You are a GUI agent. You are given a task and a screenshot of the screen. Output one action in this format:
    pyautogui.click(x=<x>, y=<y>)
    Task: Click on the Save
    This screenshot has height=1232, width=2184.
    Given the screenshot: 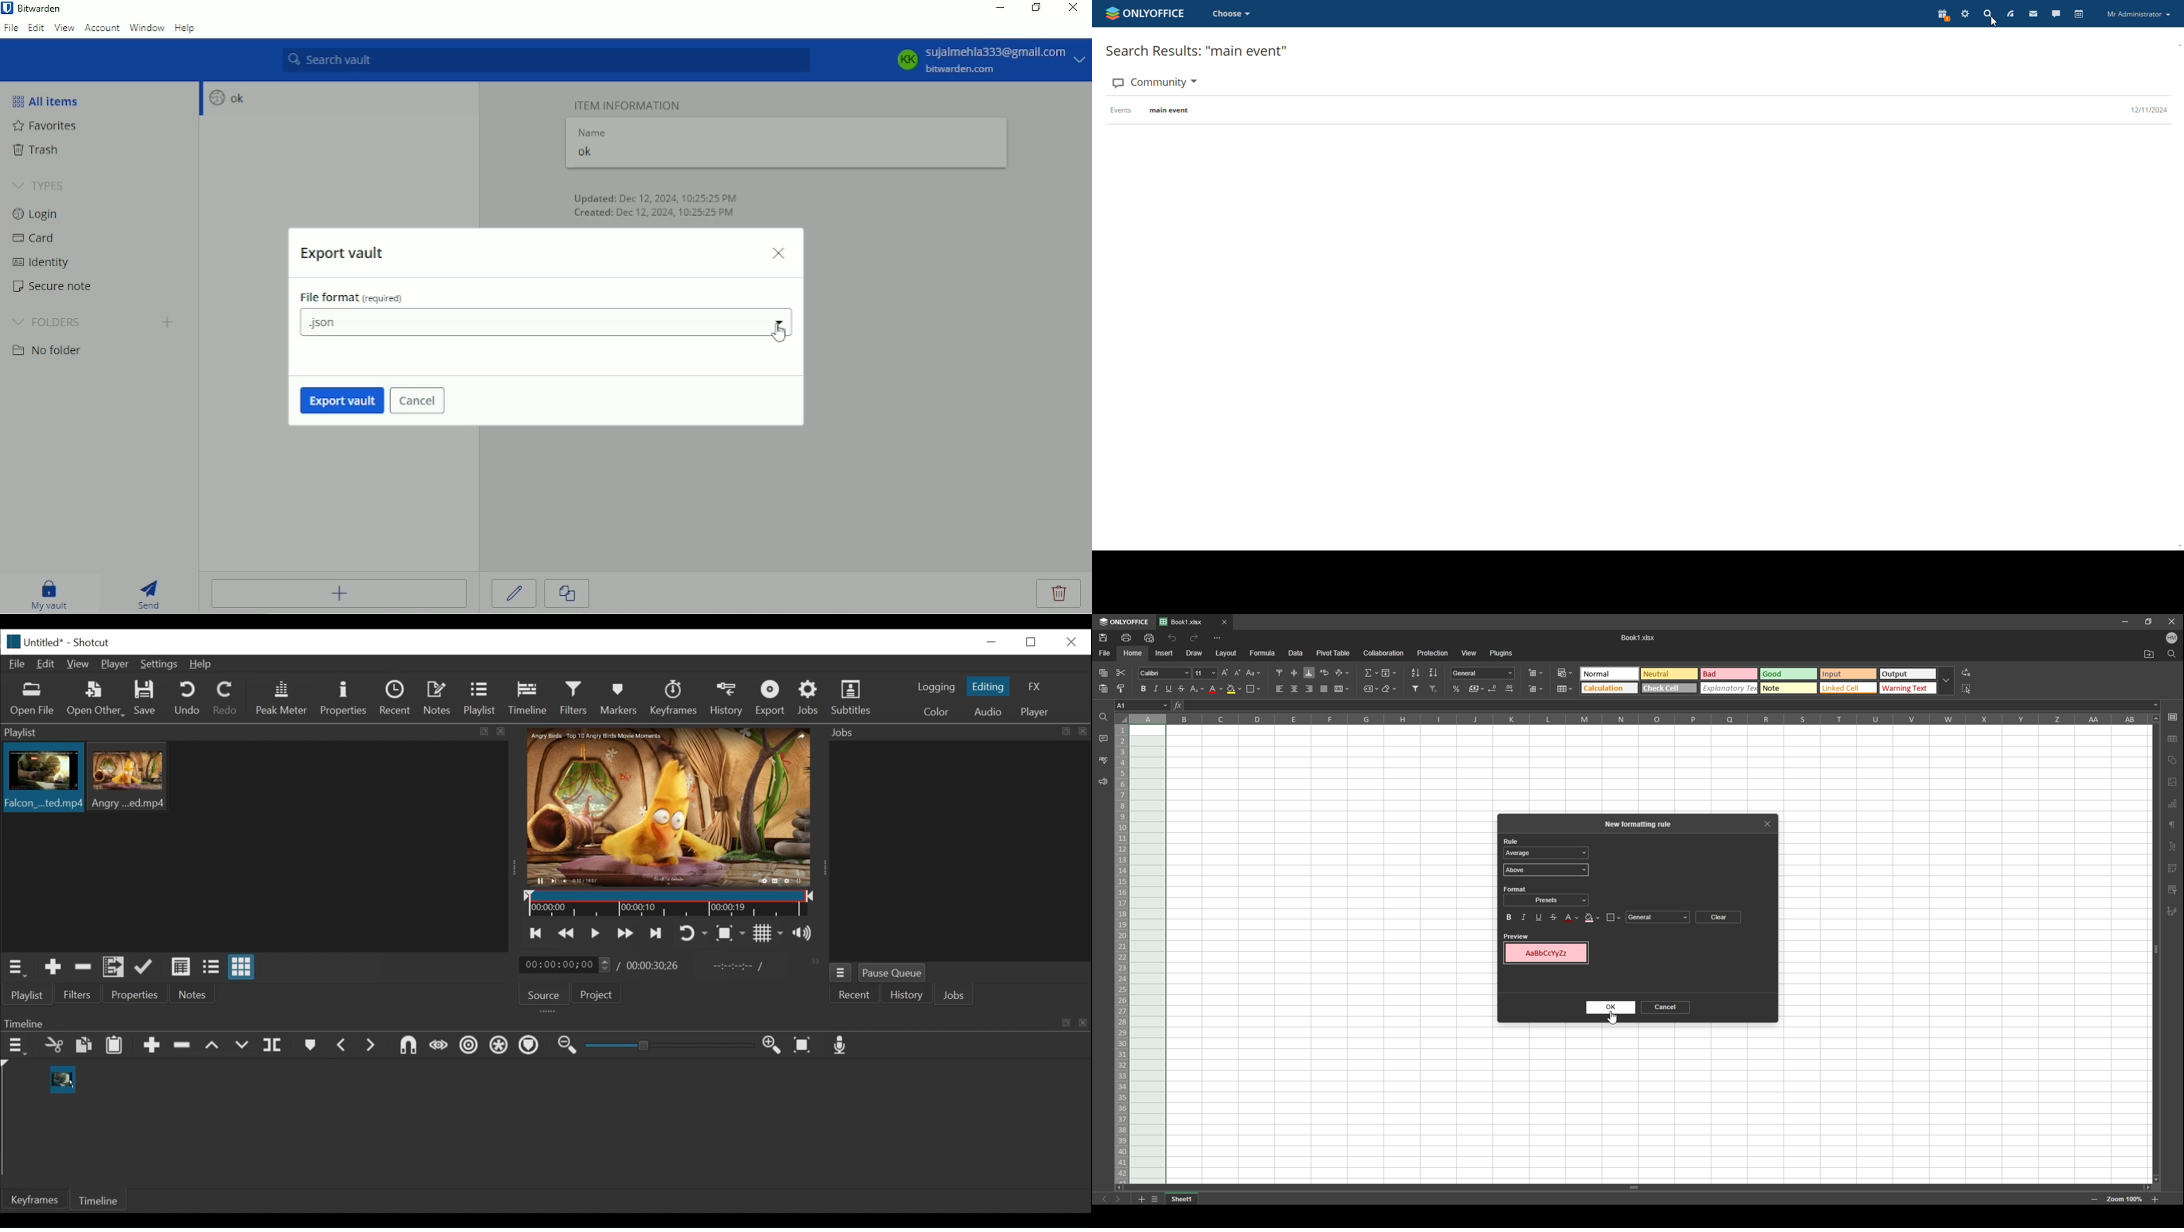 What is the action you would take?
    pyautogui.click(x=146, y=699)
    